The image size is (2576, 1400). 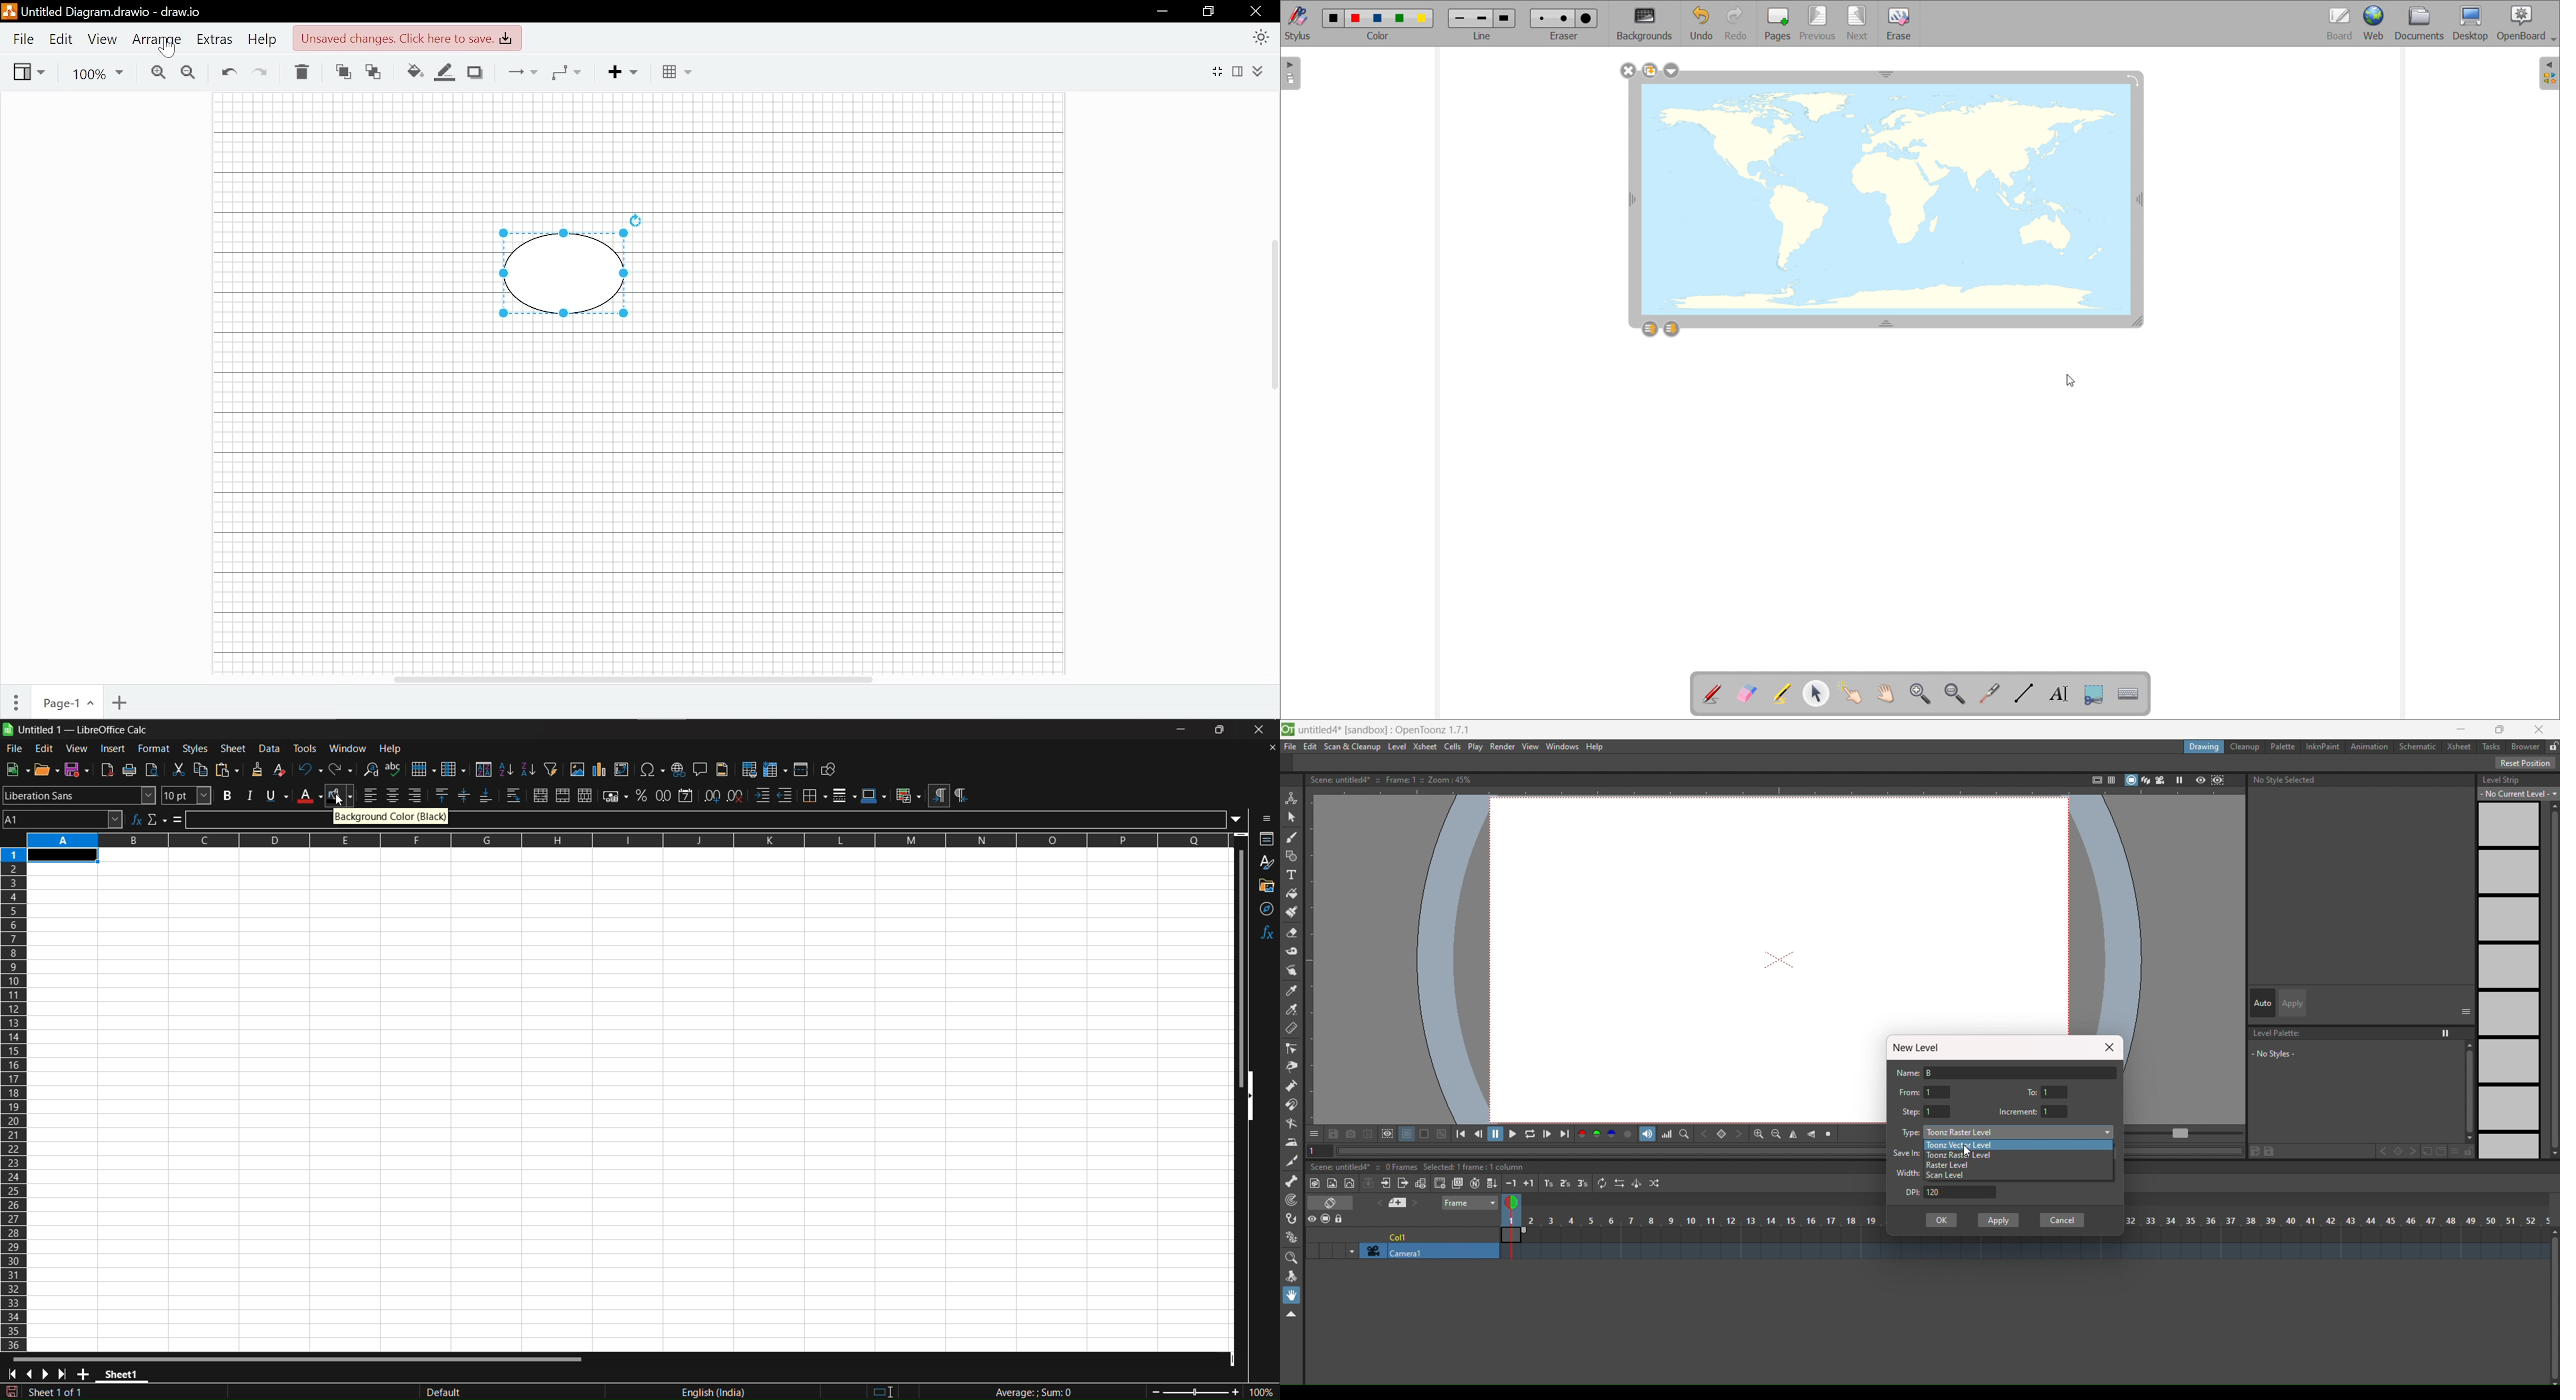 I want to click on background color black, so click(x=342, y=796).